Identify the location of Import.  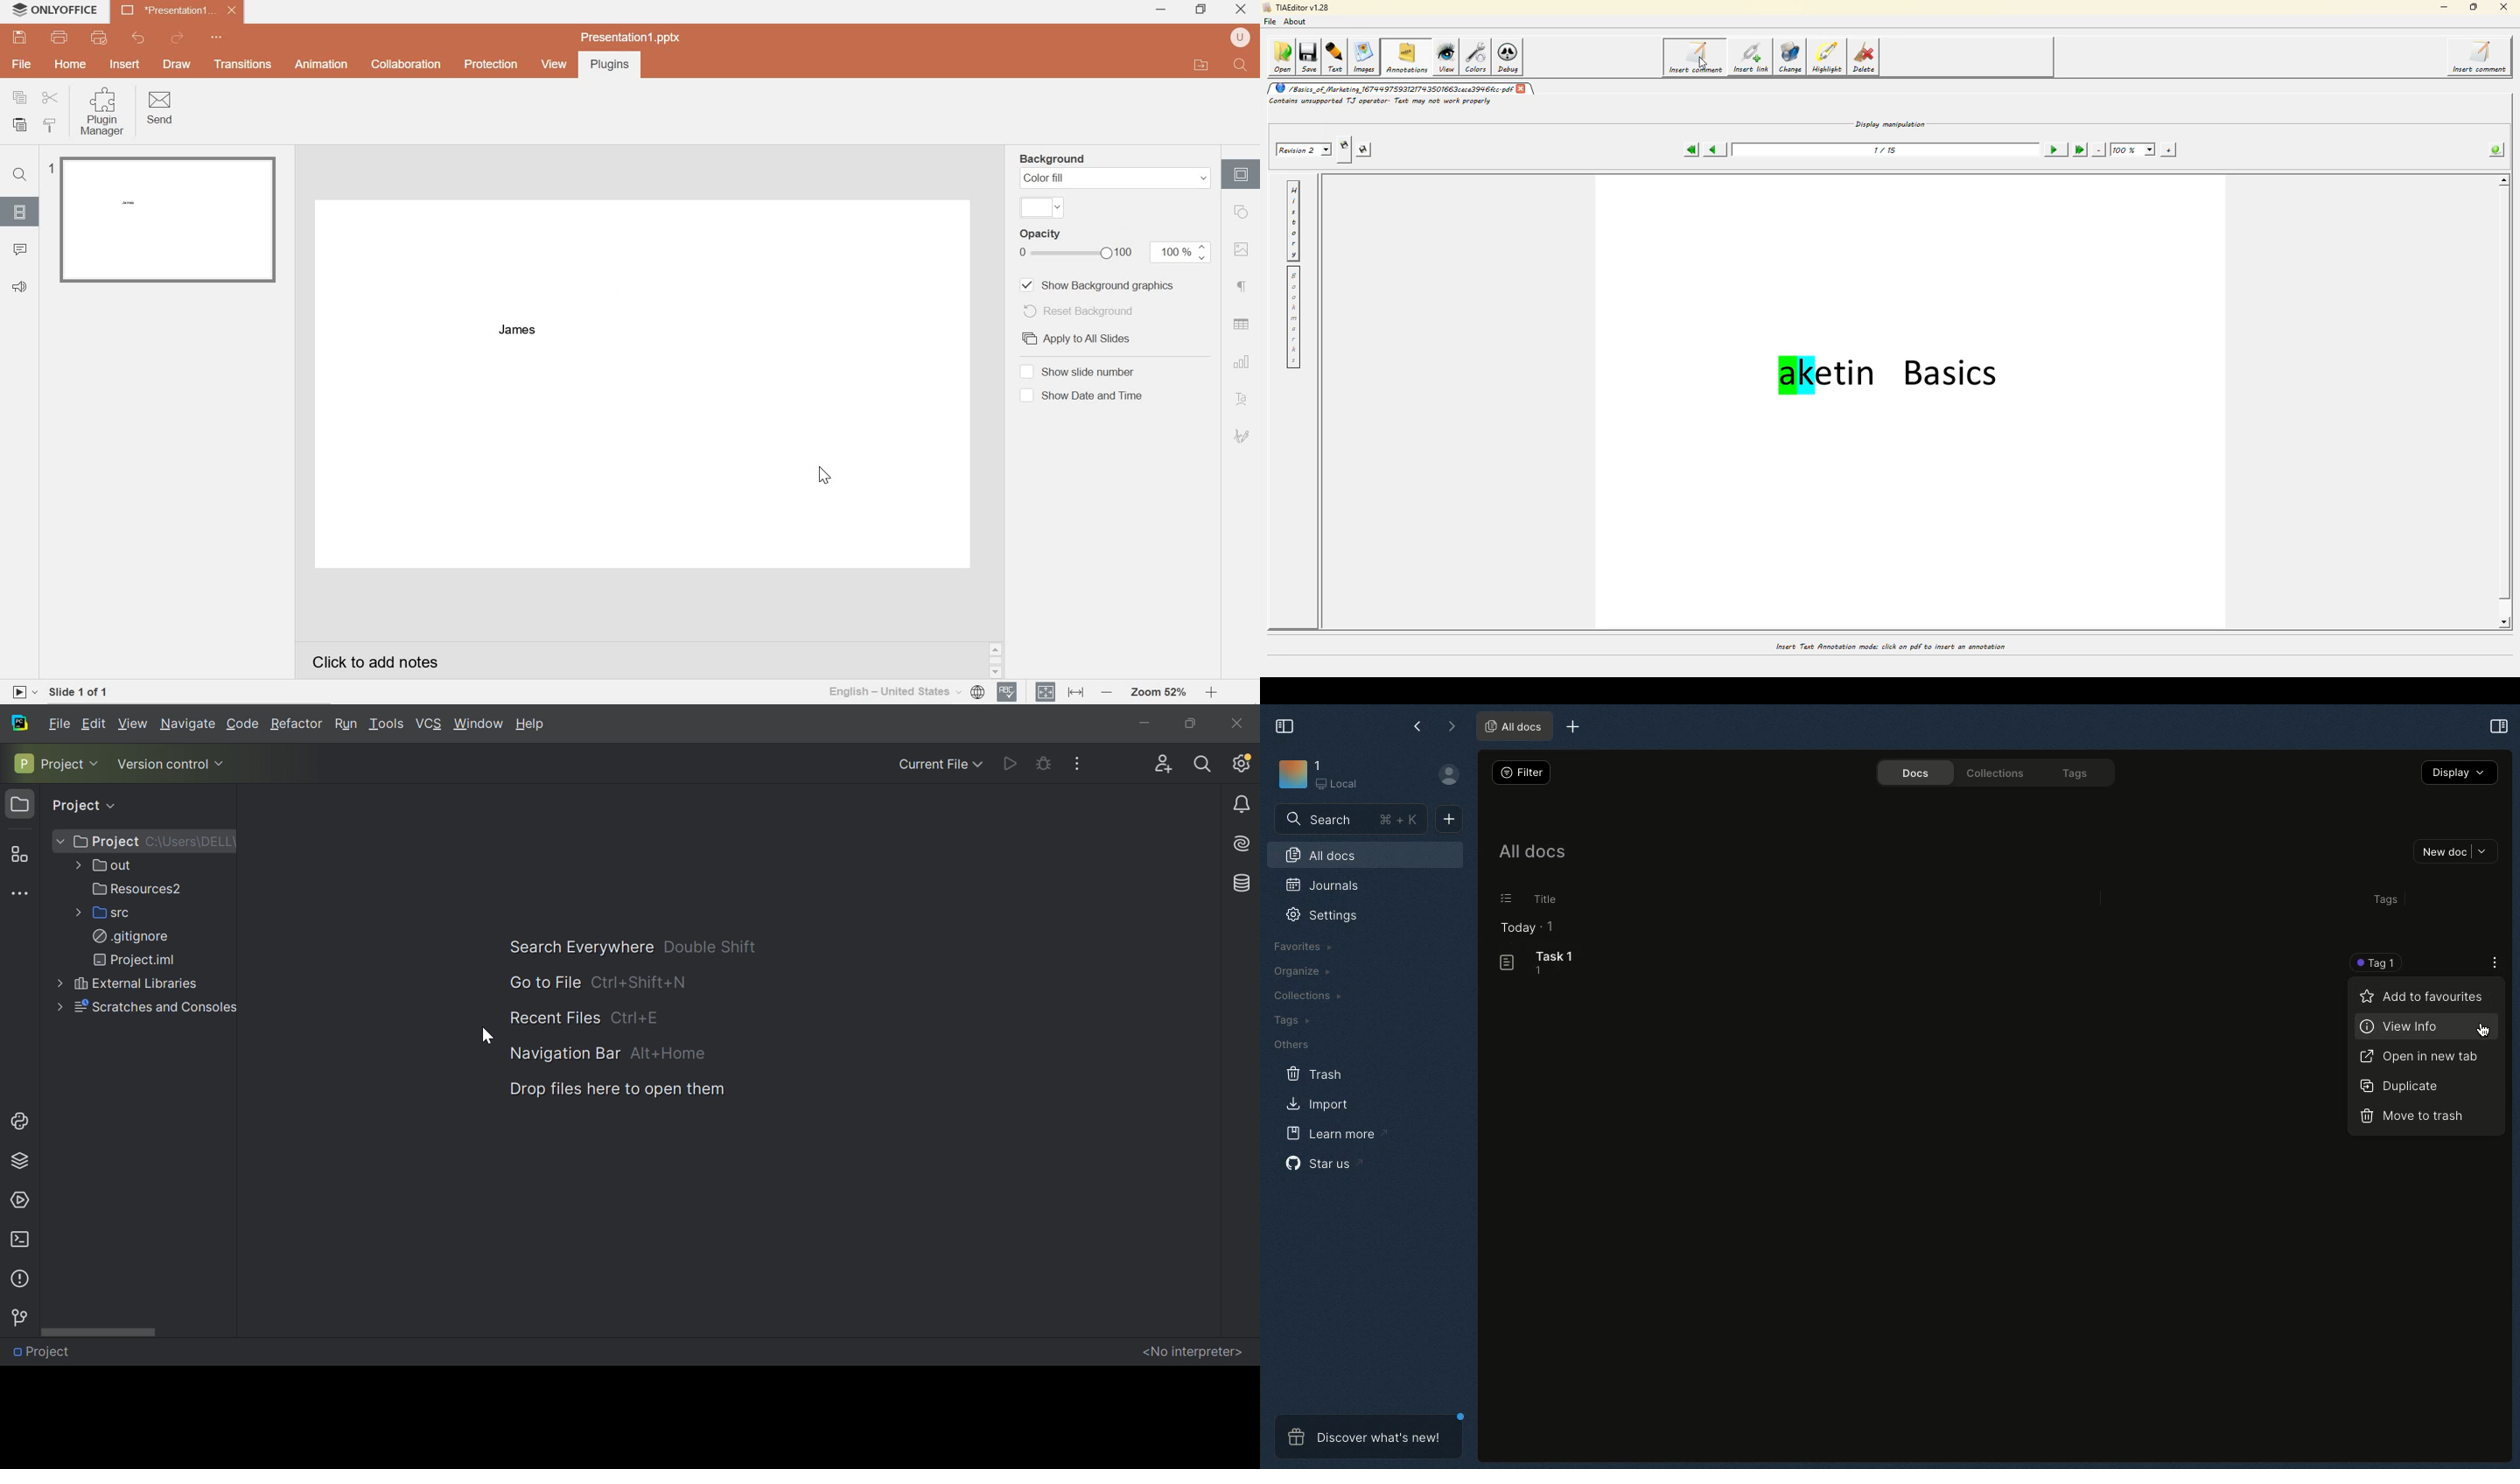
(1318, 1103).